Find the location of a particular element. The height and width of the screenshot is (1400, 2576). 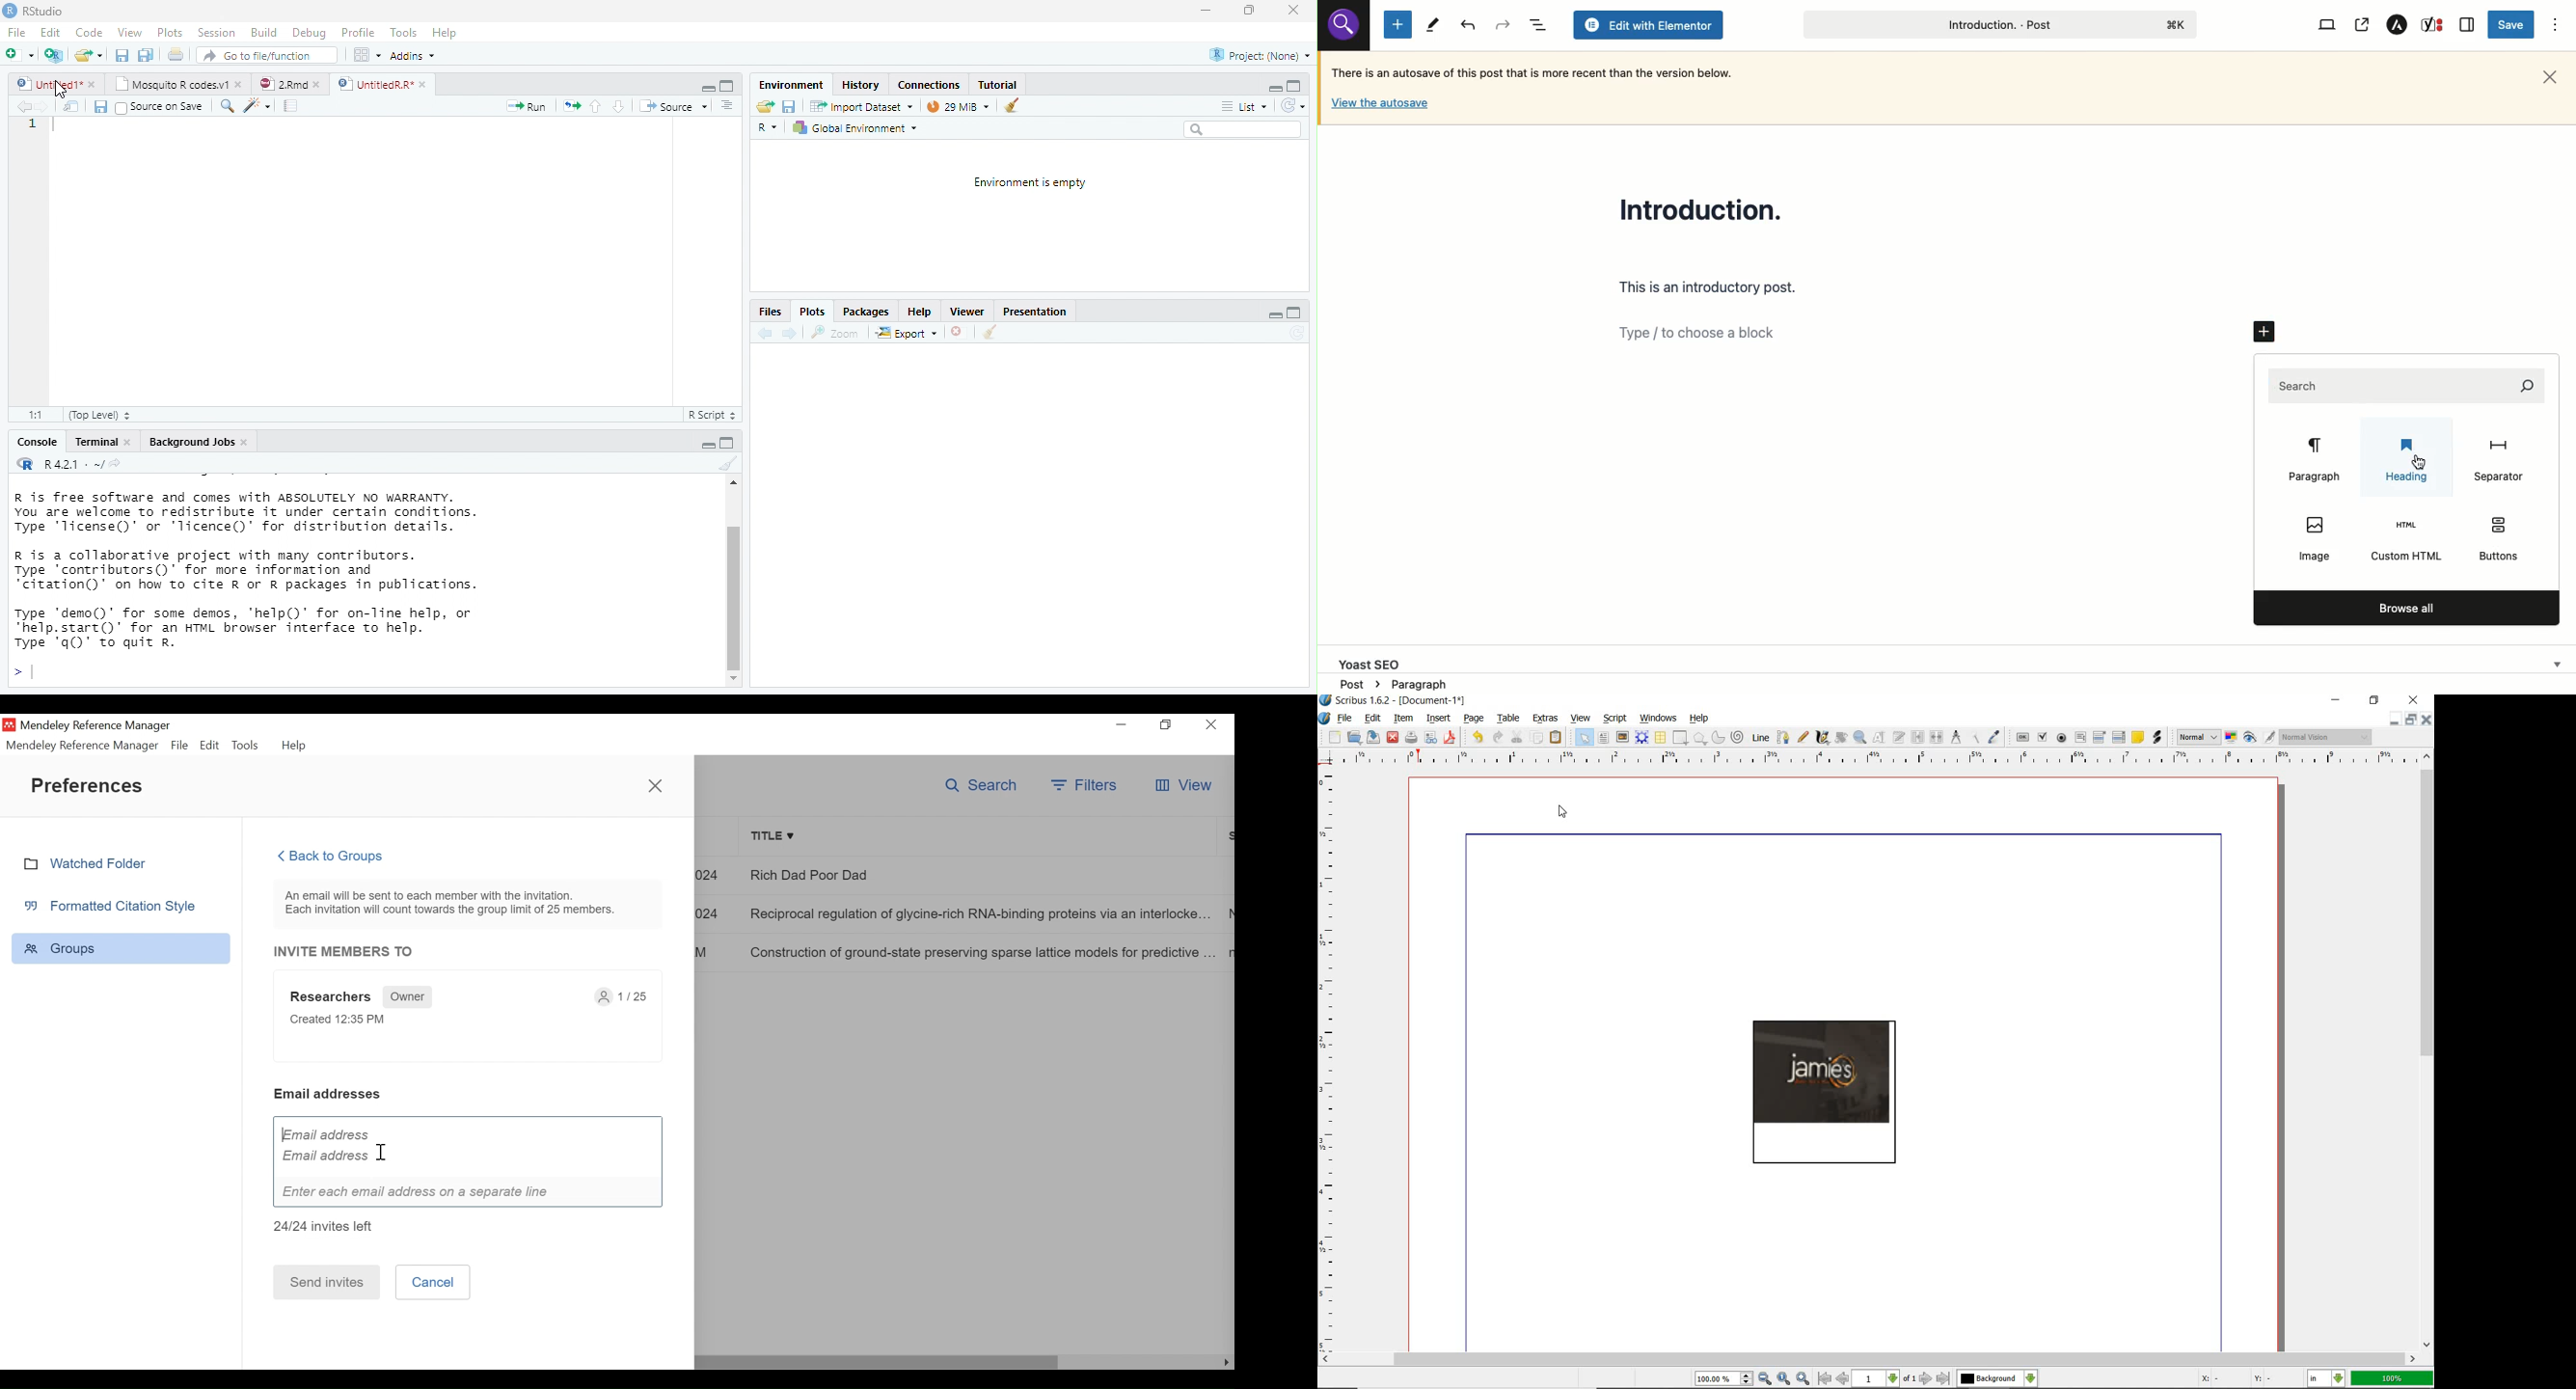

minimize is located at coordinates (727, 442).